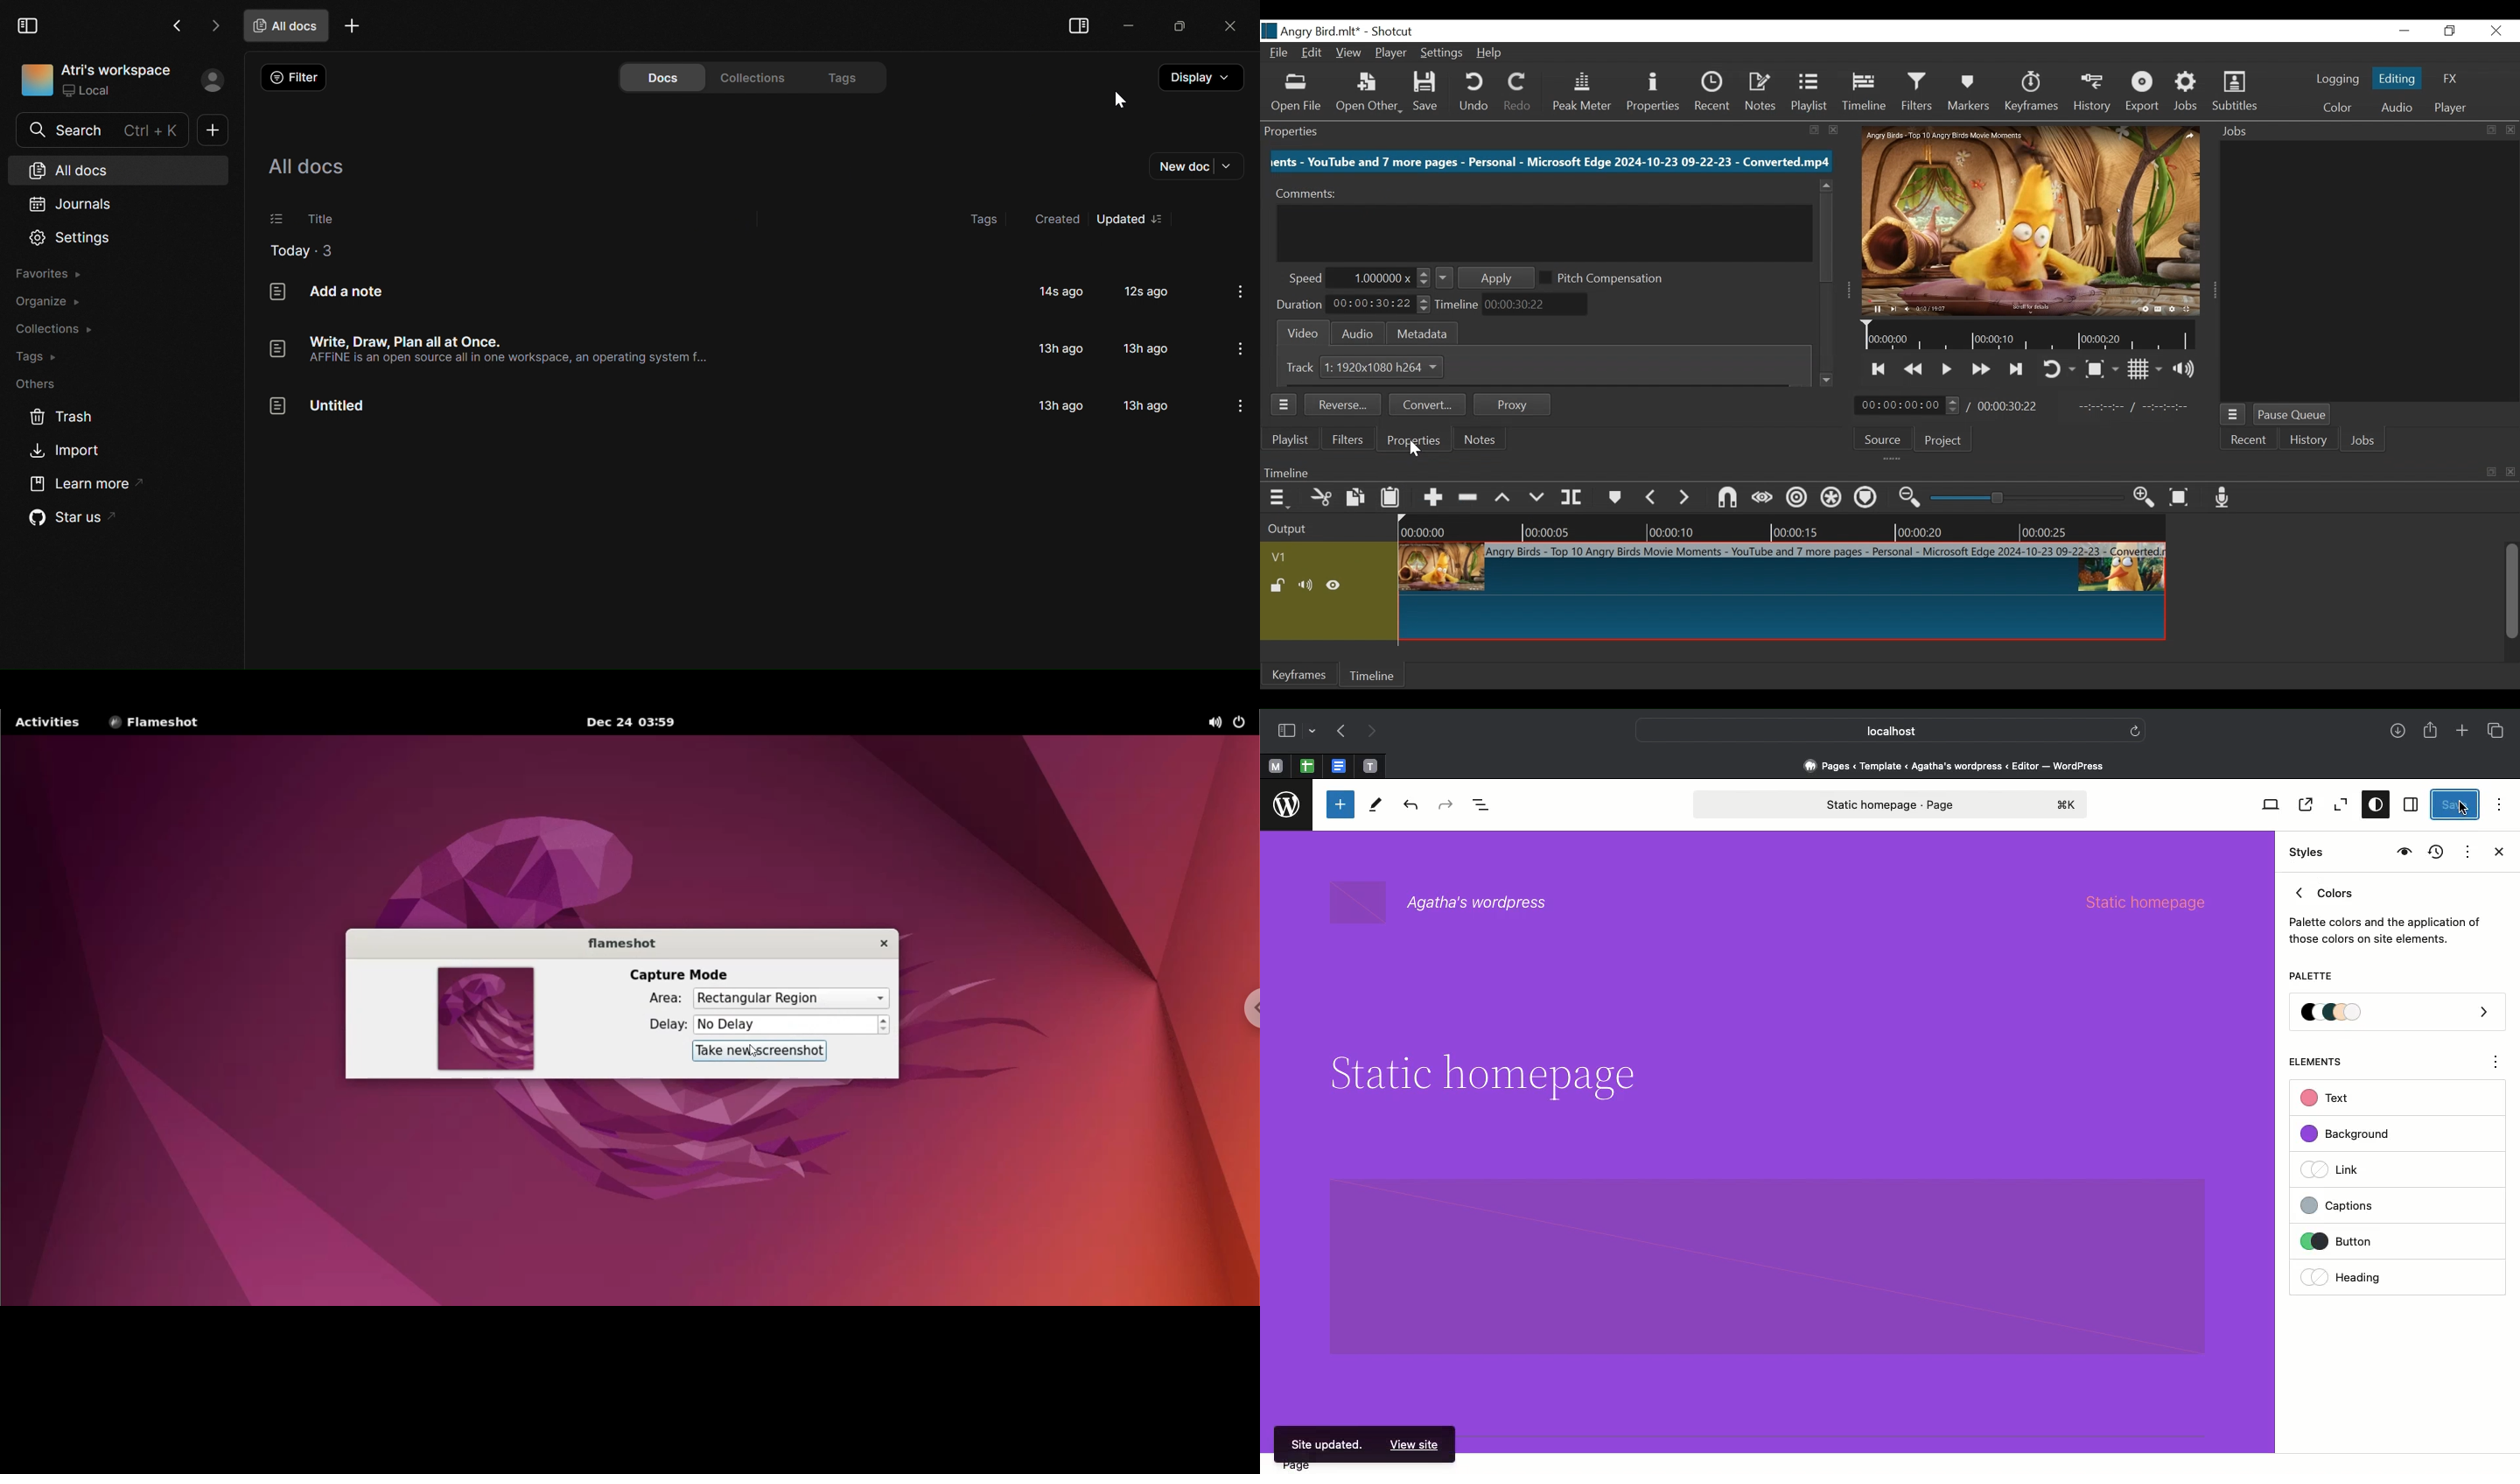 This screenshot has height=1484, width=2520. Describe the element at coordinates (1199, 77) in the screenshot. I see `Display` at that location.